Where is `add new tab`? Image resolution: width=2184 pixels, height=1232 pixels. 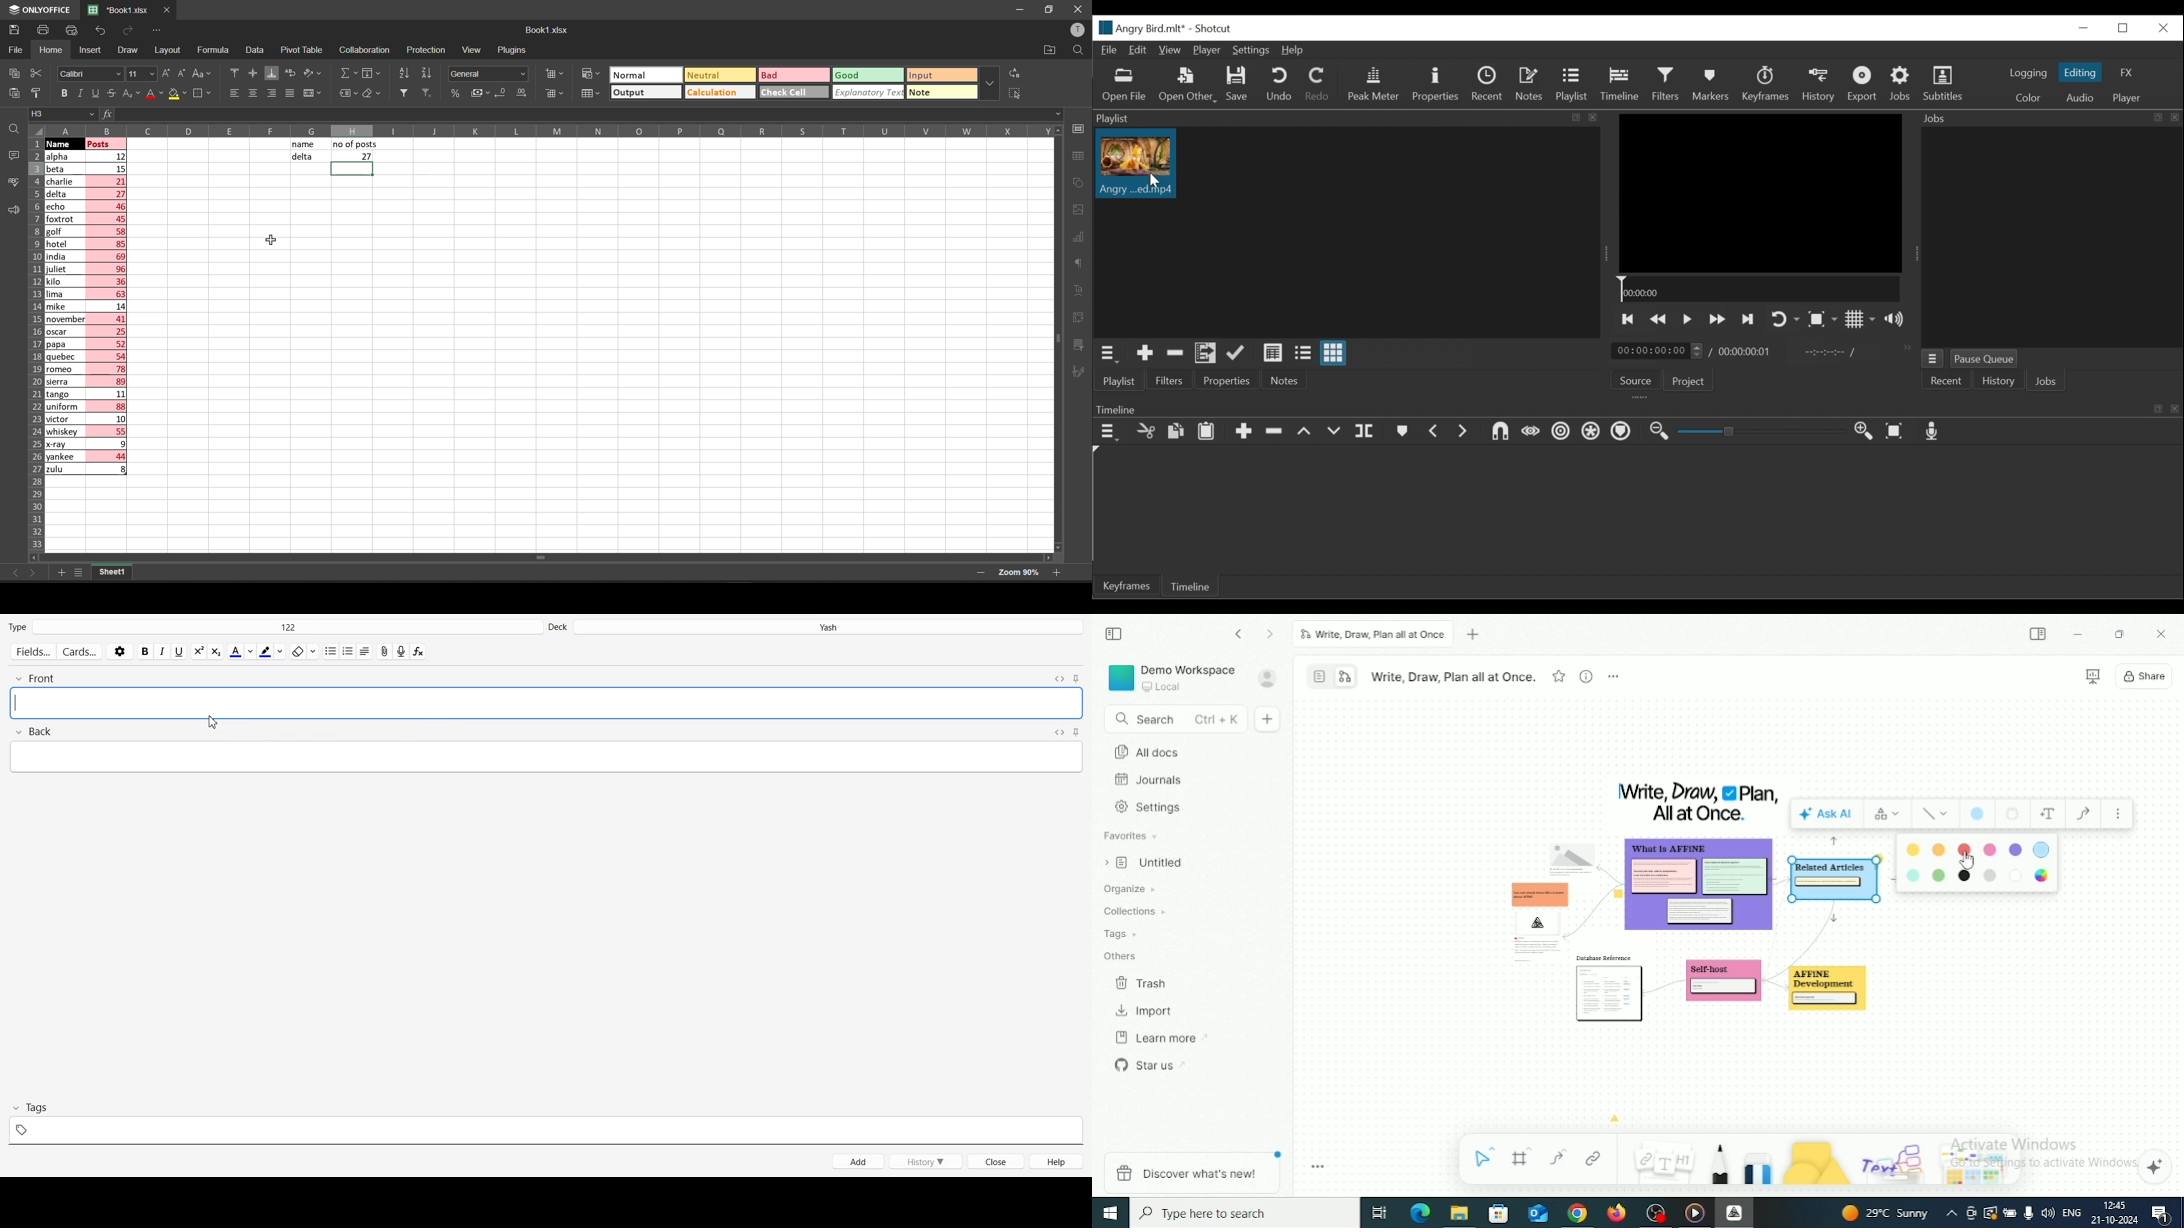
add new tab is located at coordinates (63, 572).